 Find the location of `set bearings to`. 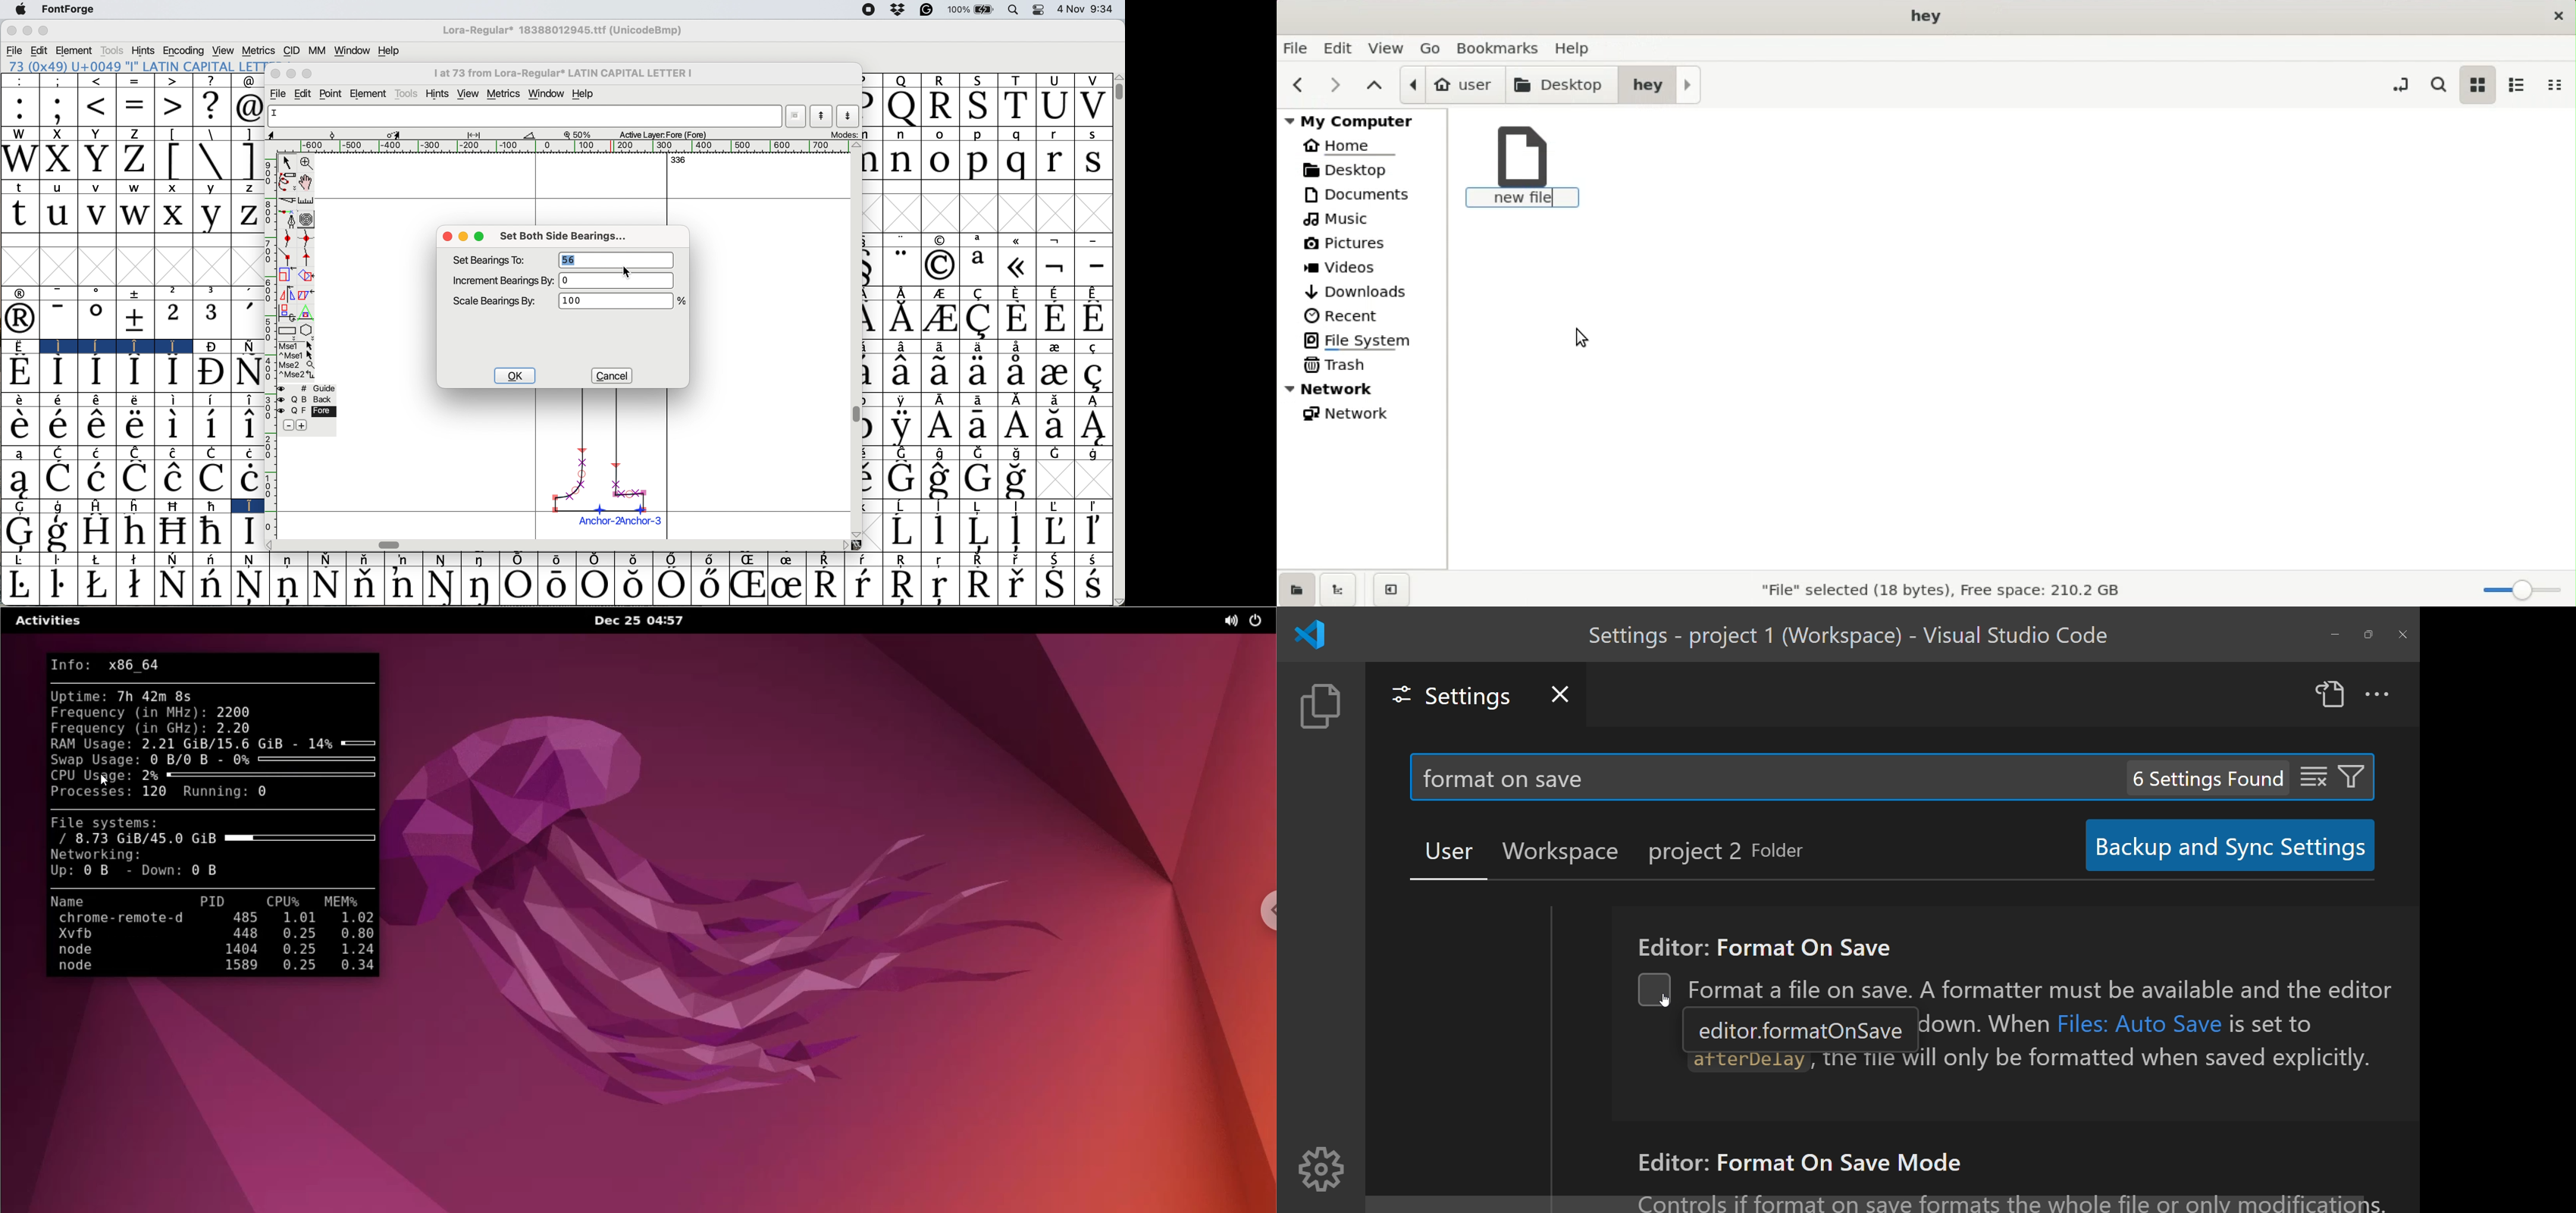

set bearings to is located at coordinates (493, 260).